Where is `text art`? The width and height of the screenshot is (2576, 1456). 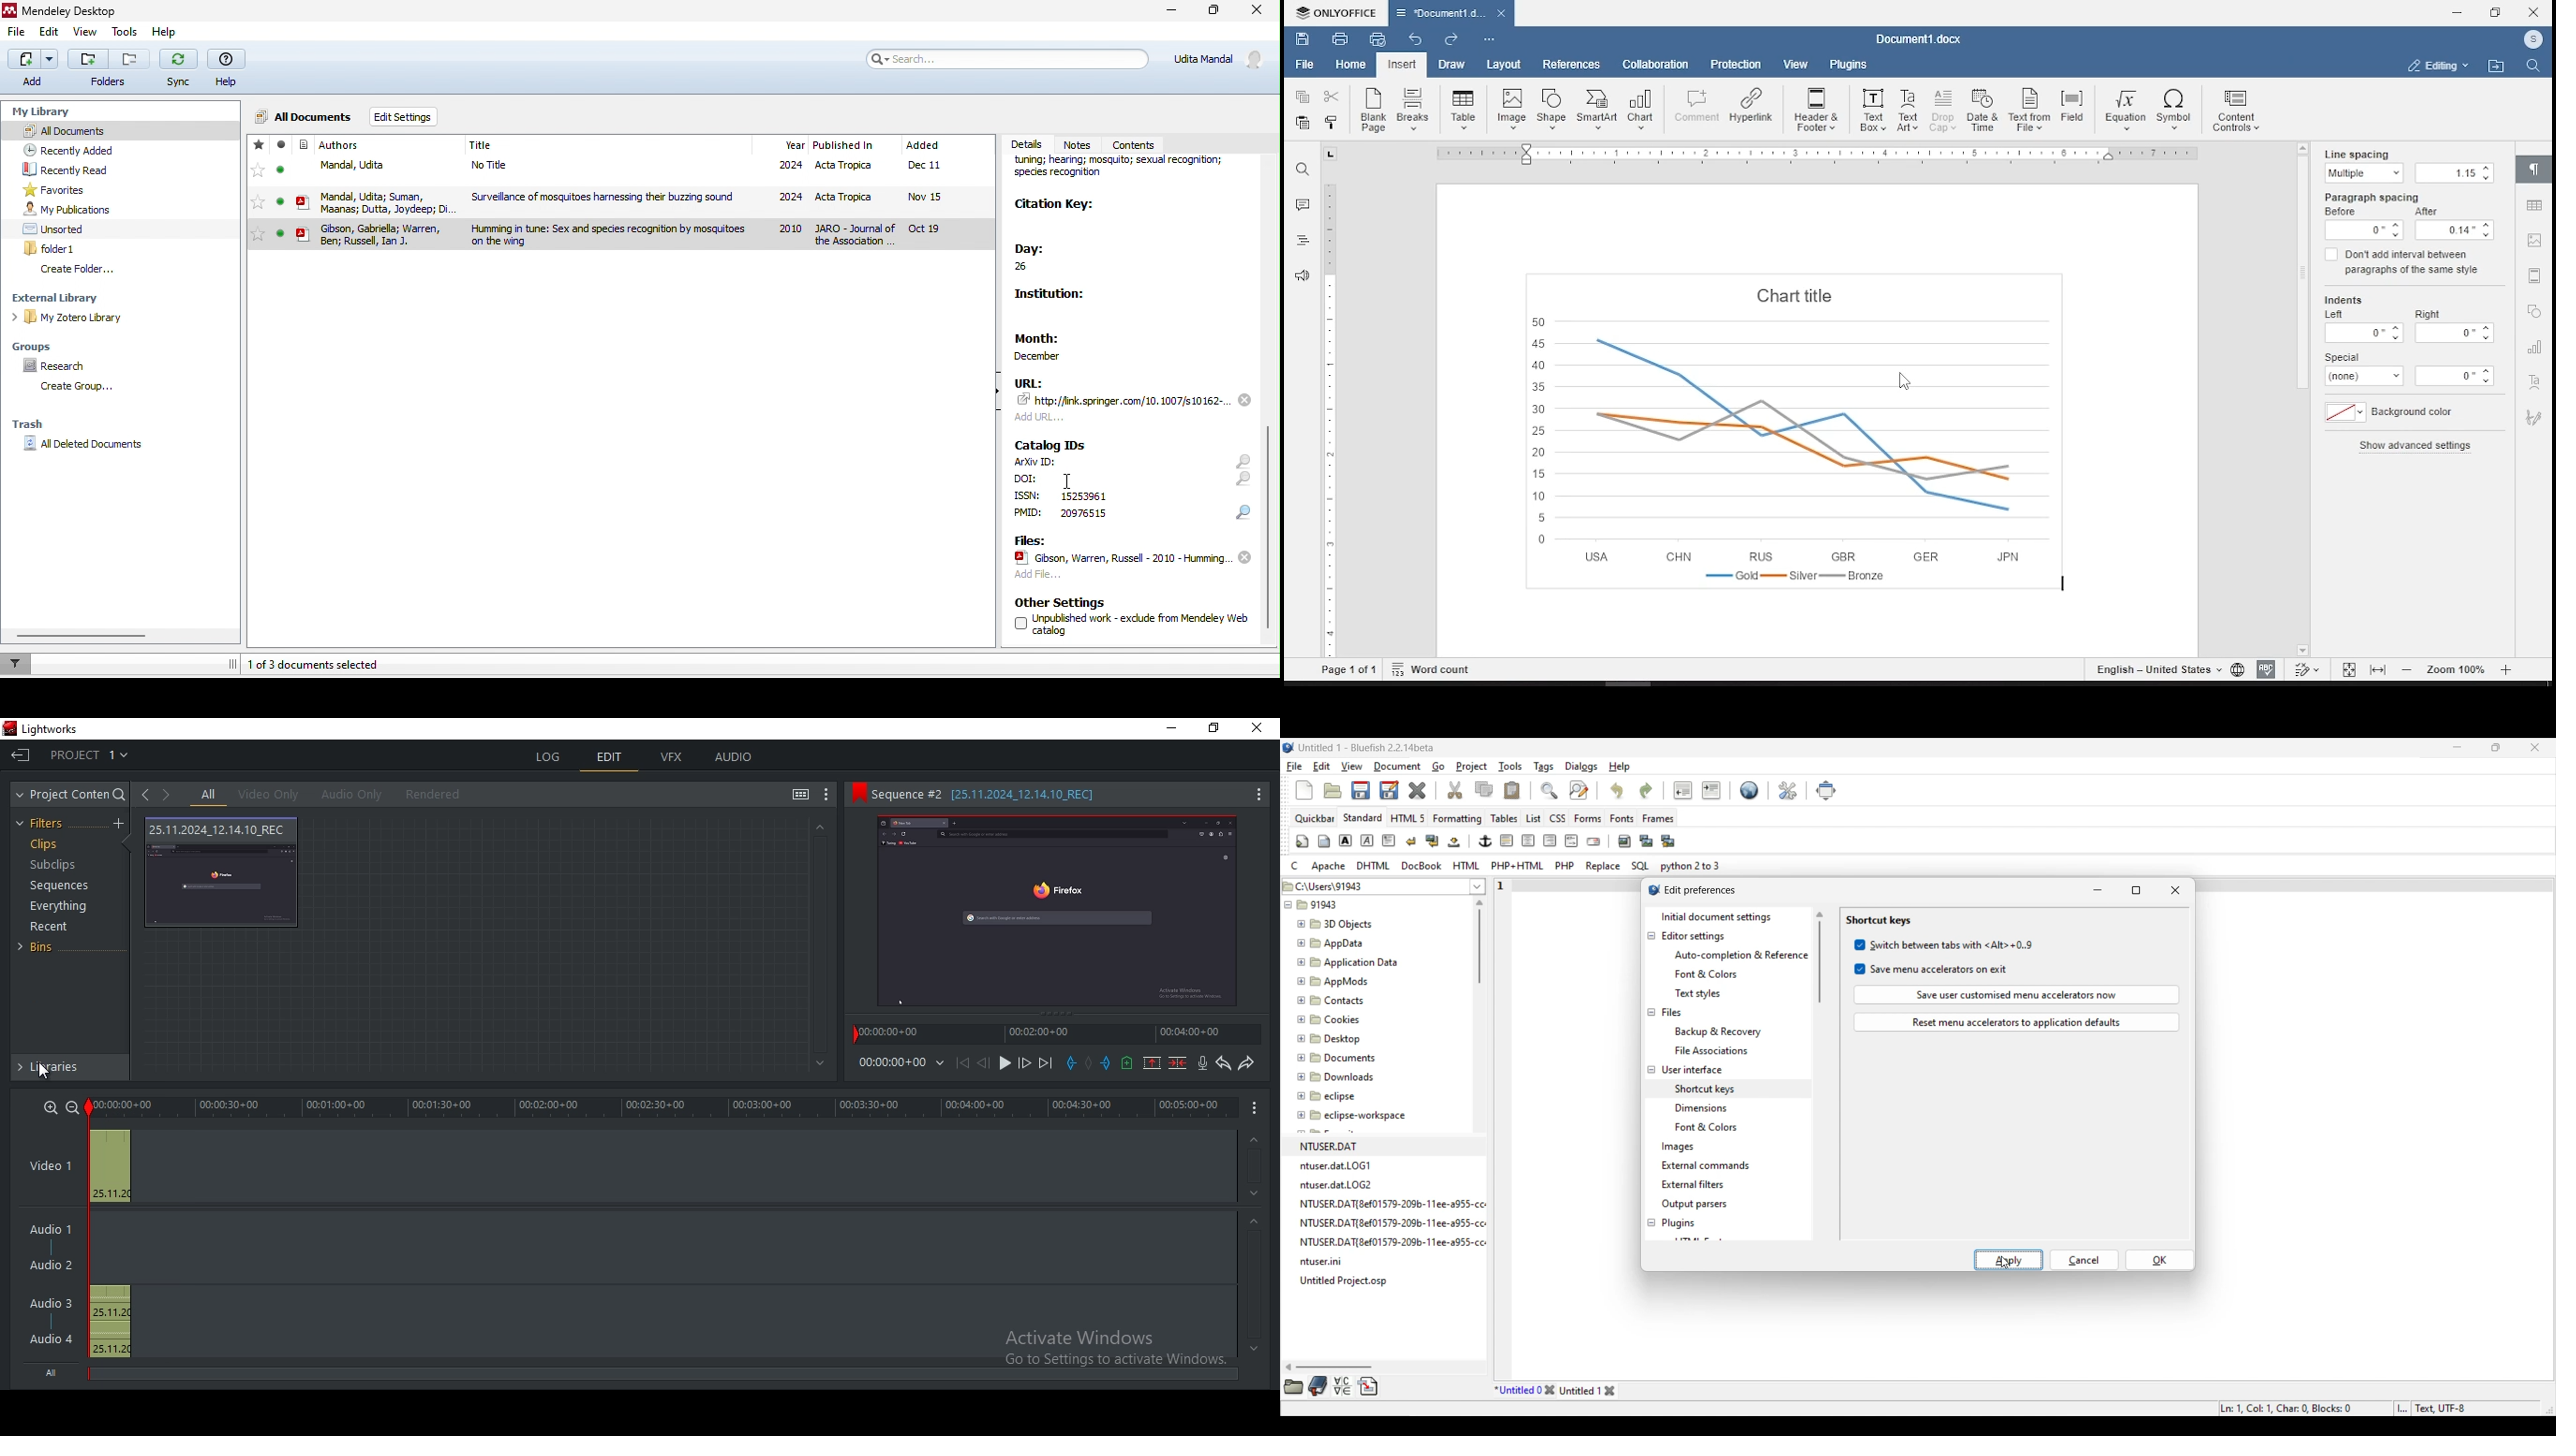
text art is located at coordinates (1909, 110).